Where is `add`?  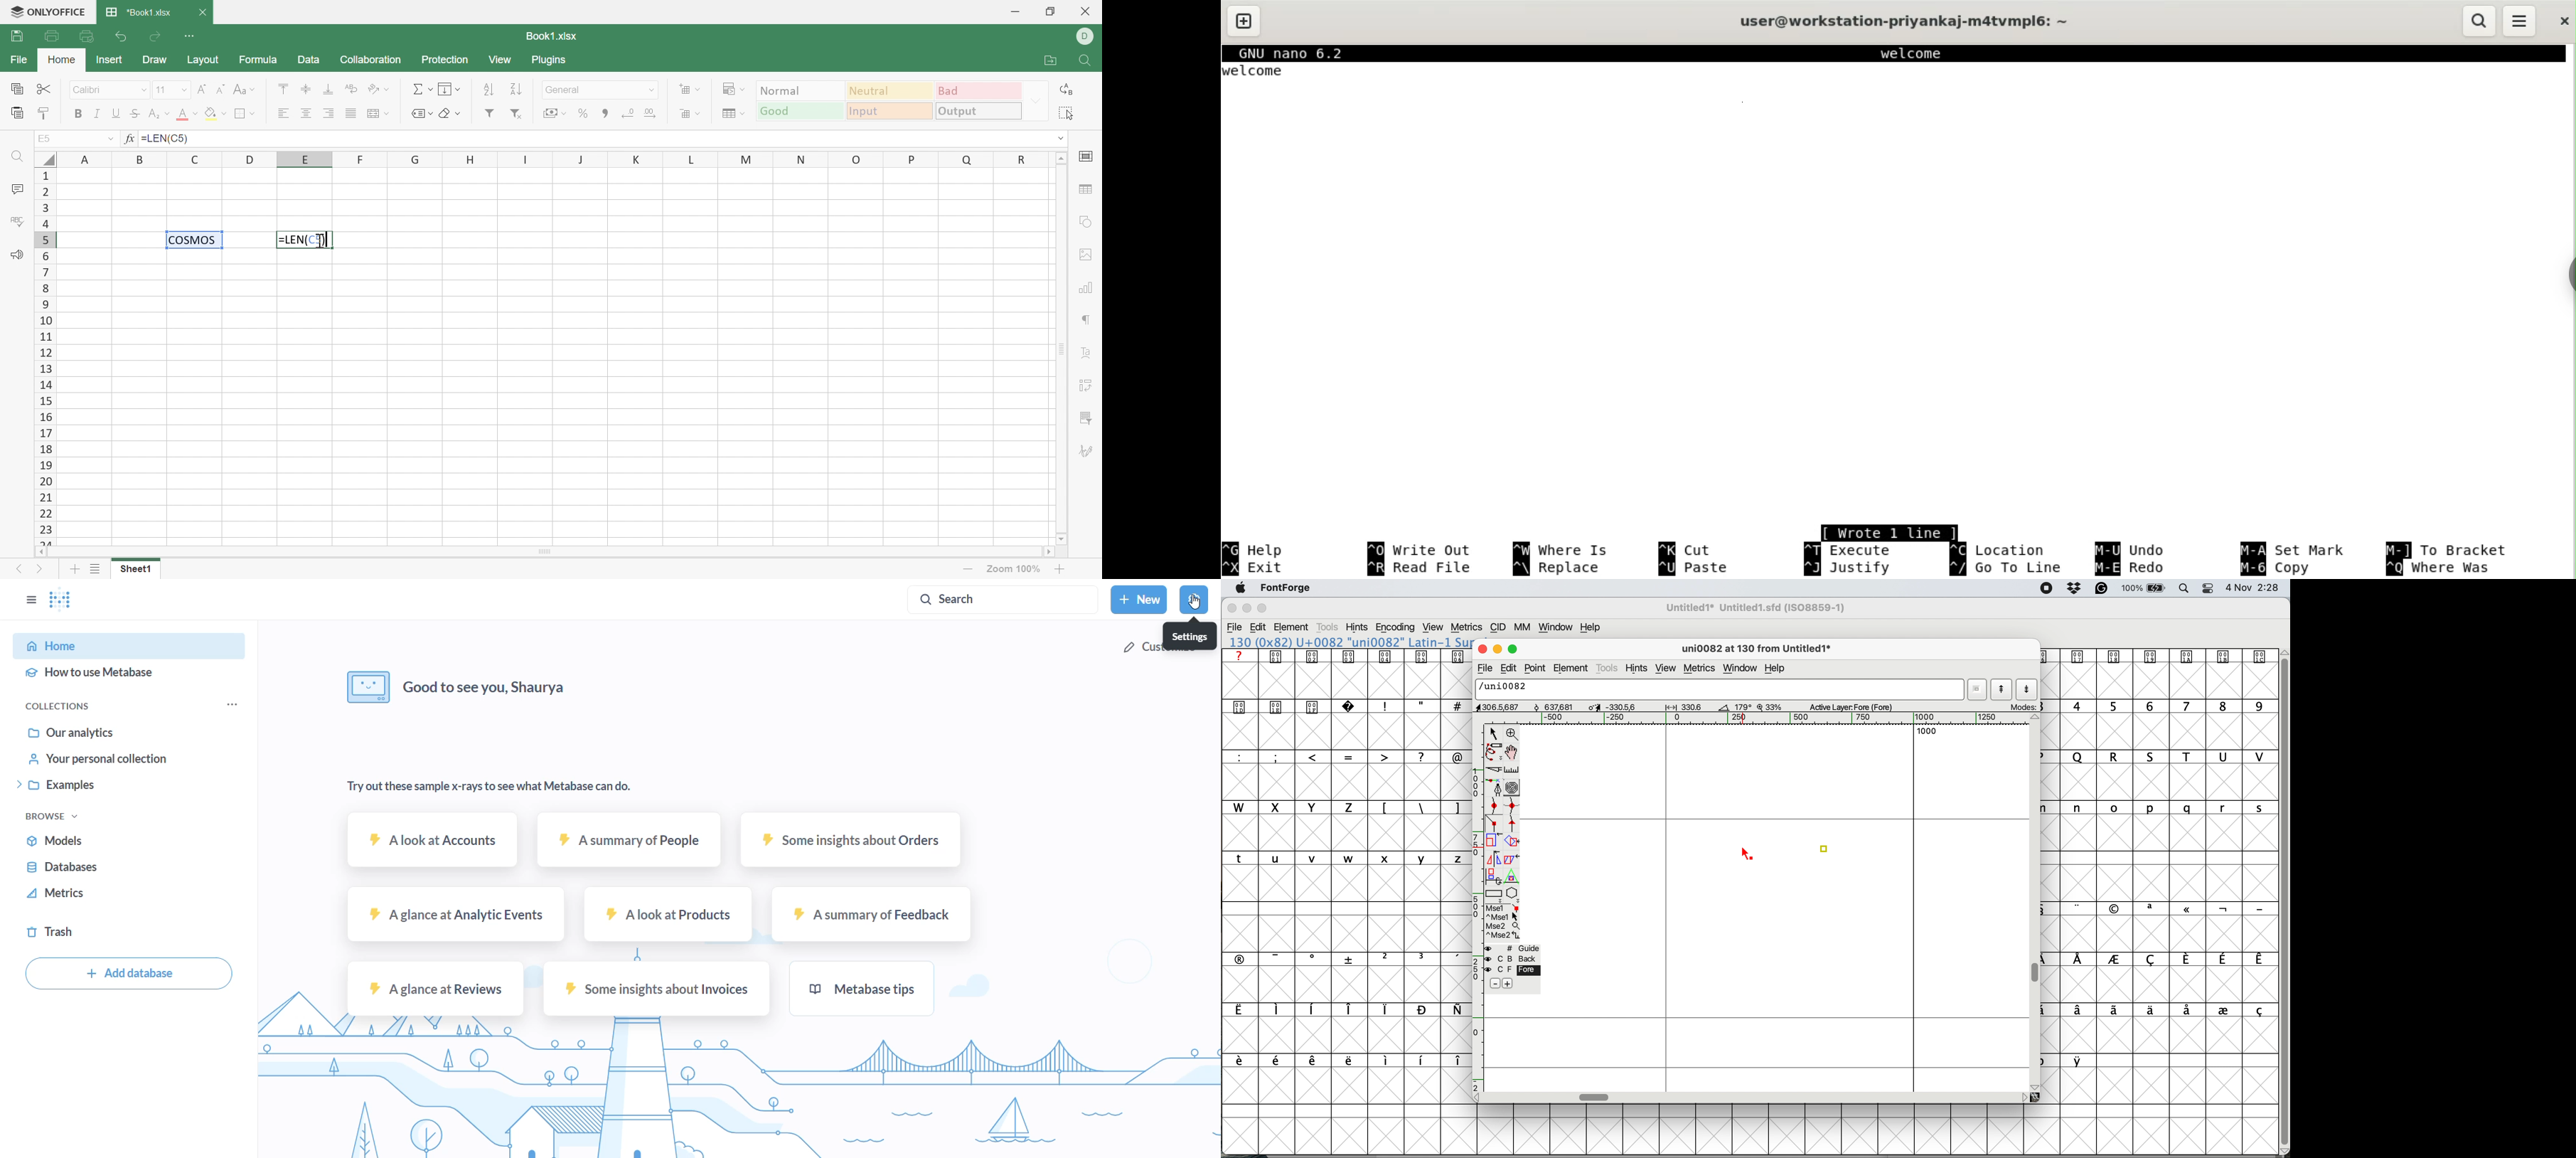
add is located at coordinates (1507, 983).